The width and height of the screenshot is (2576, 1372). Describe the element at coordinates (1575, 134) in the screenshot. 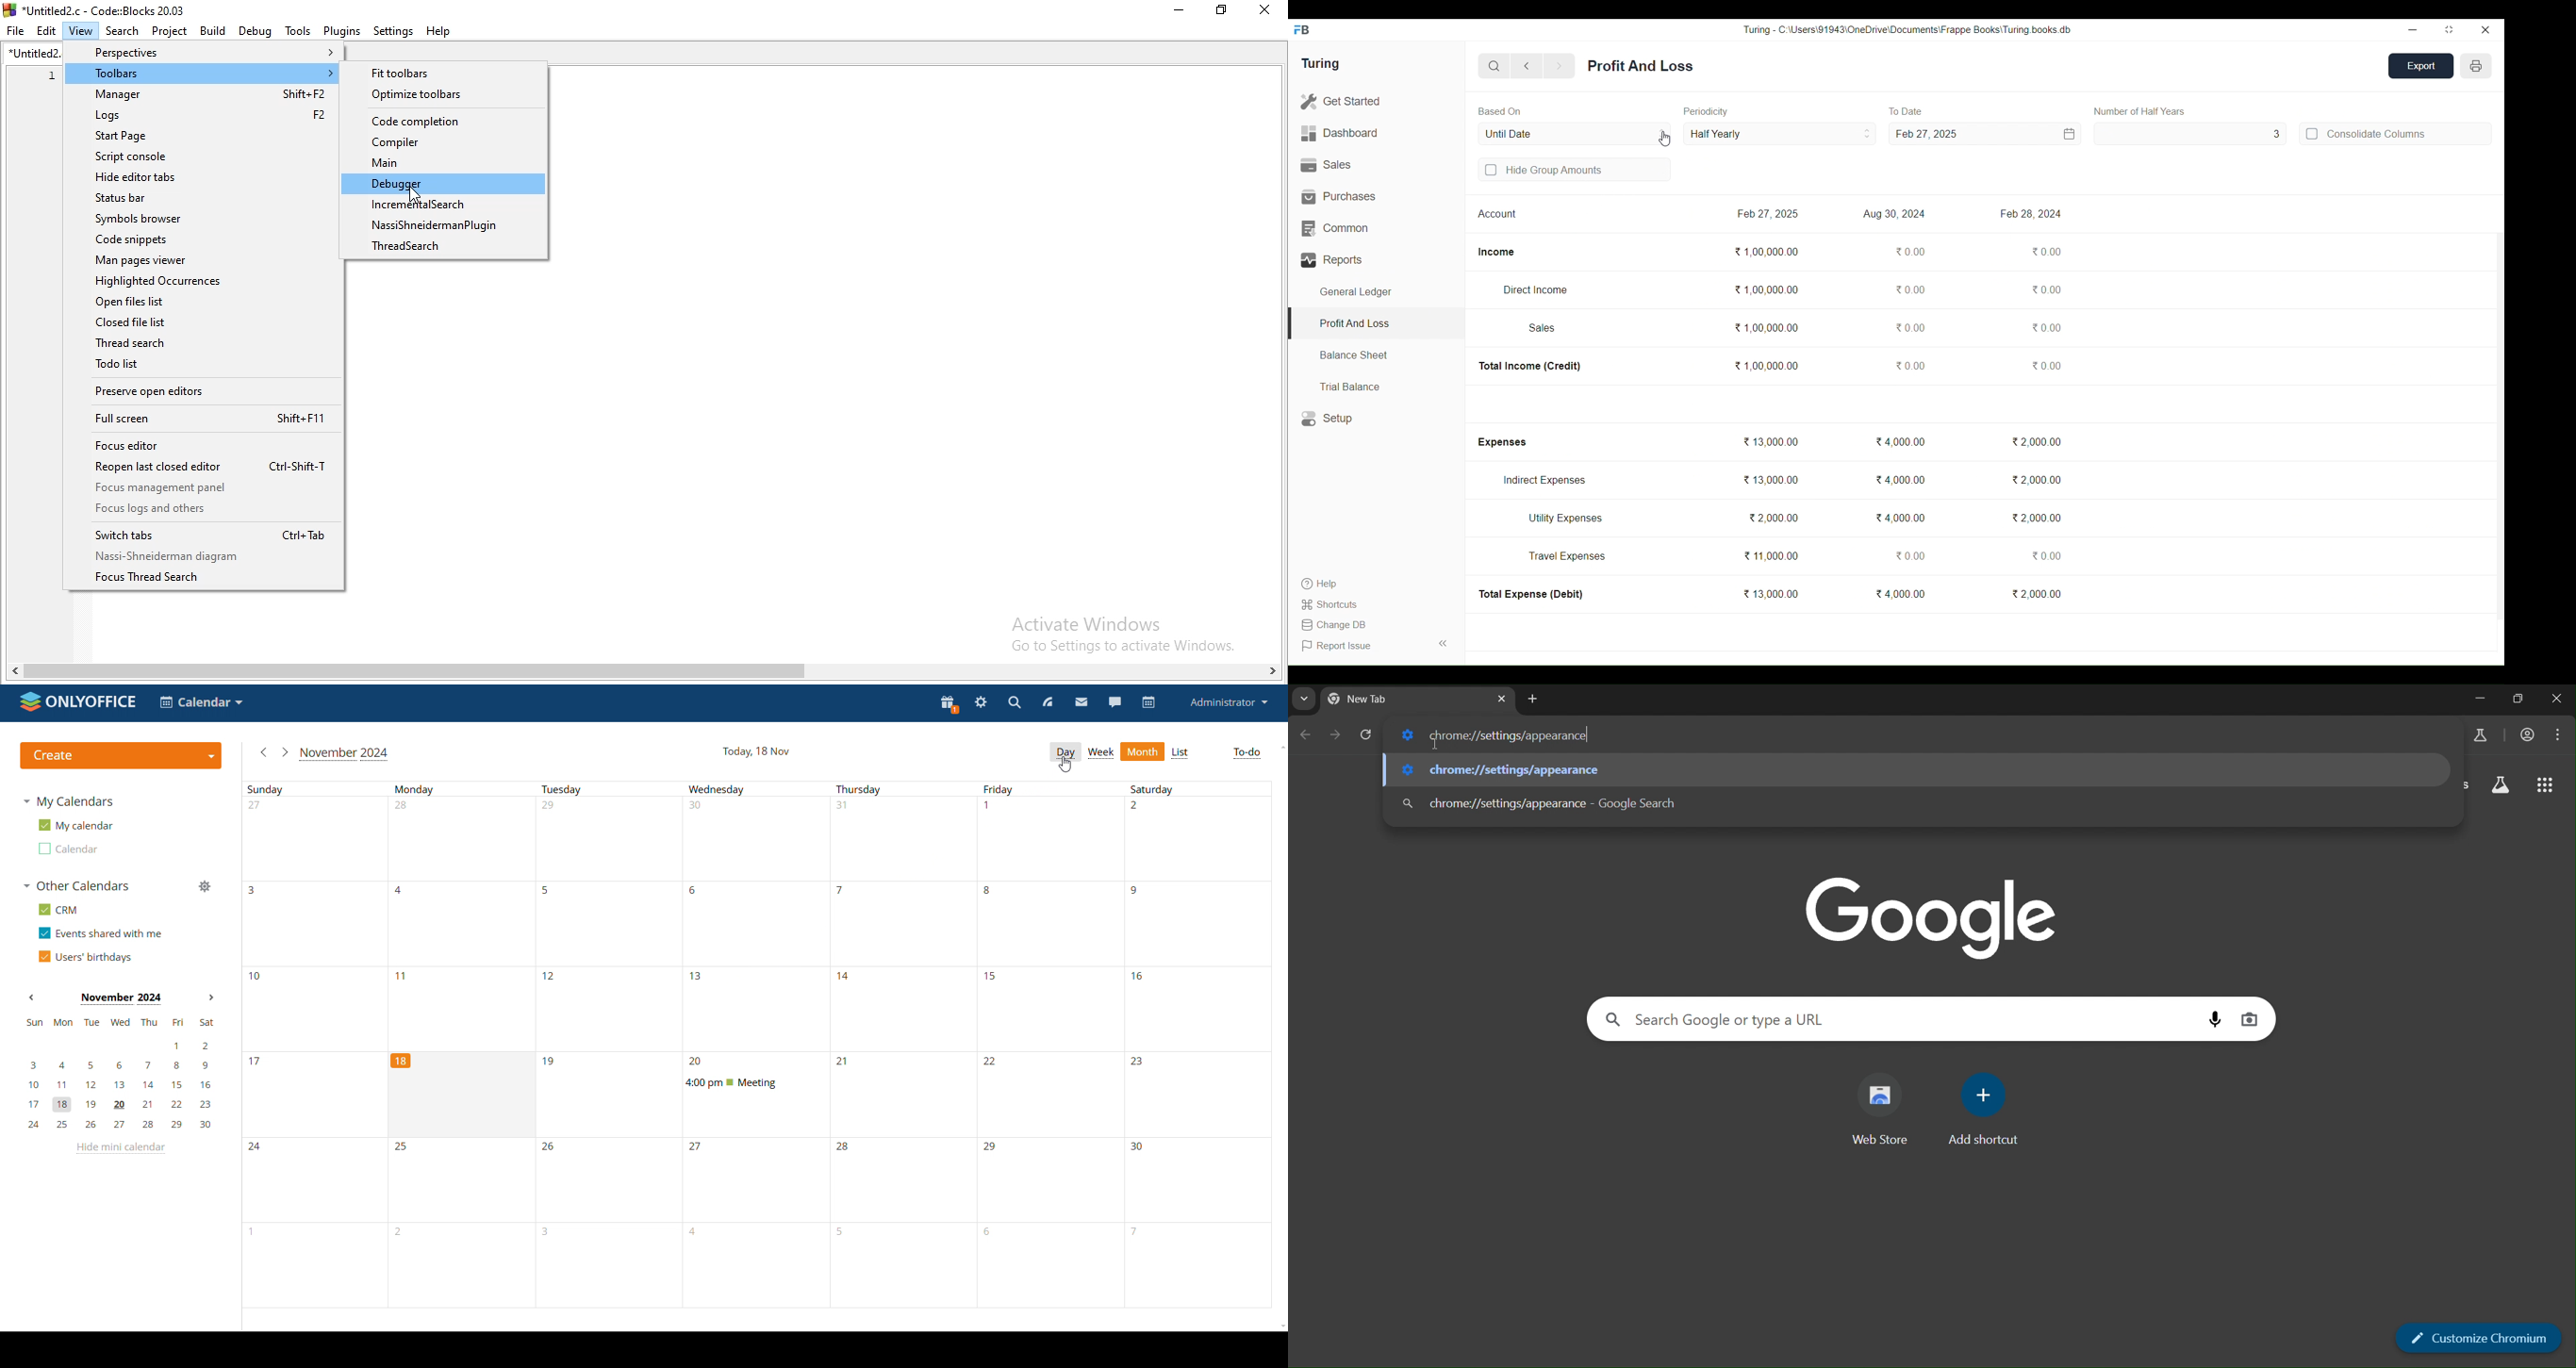

I see `Until Date` at that location.